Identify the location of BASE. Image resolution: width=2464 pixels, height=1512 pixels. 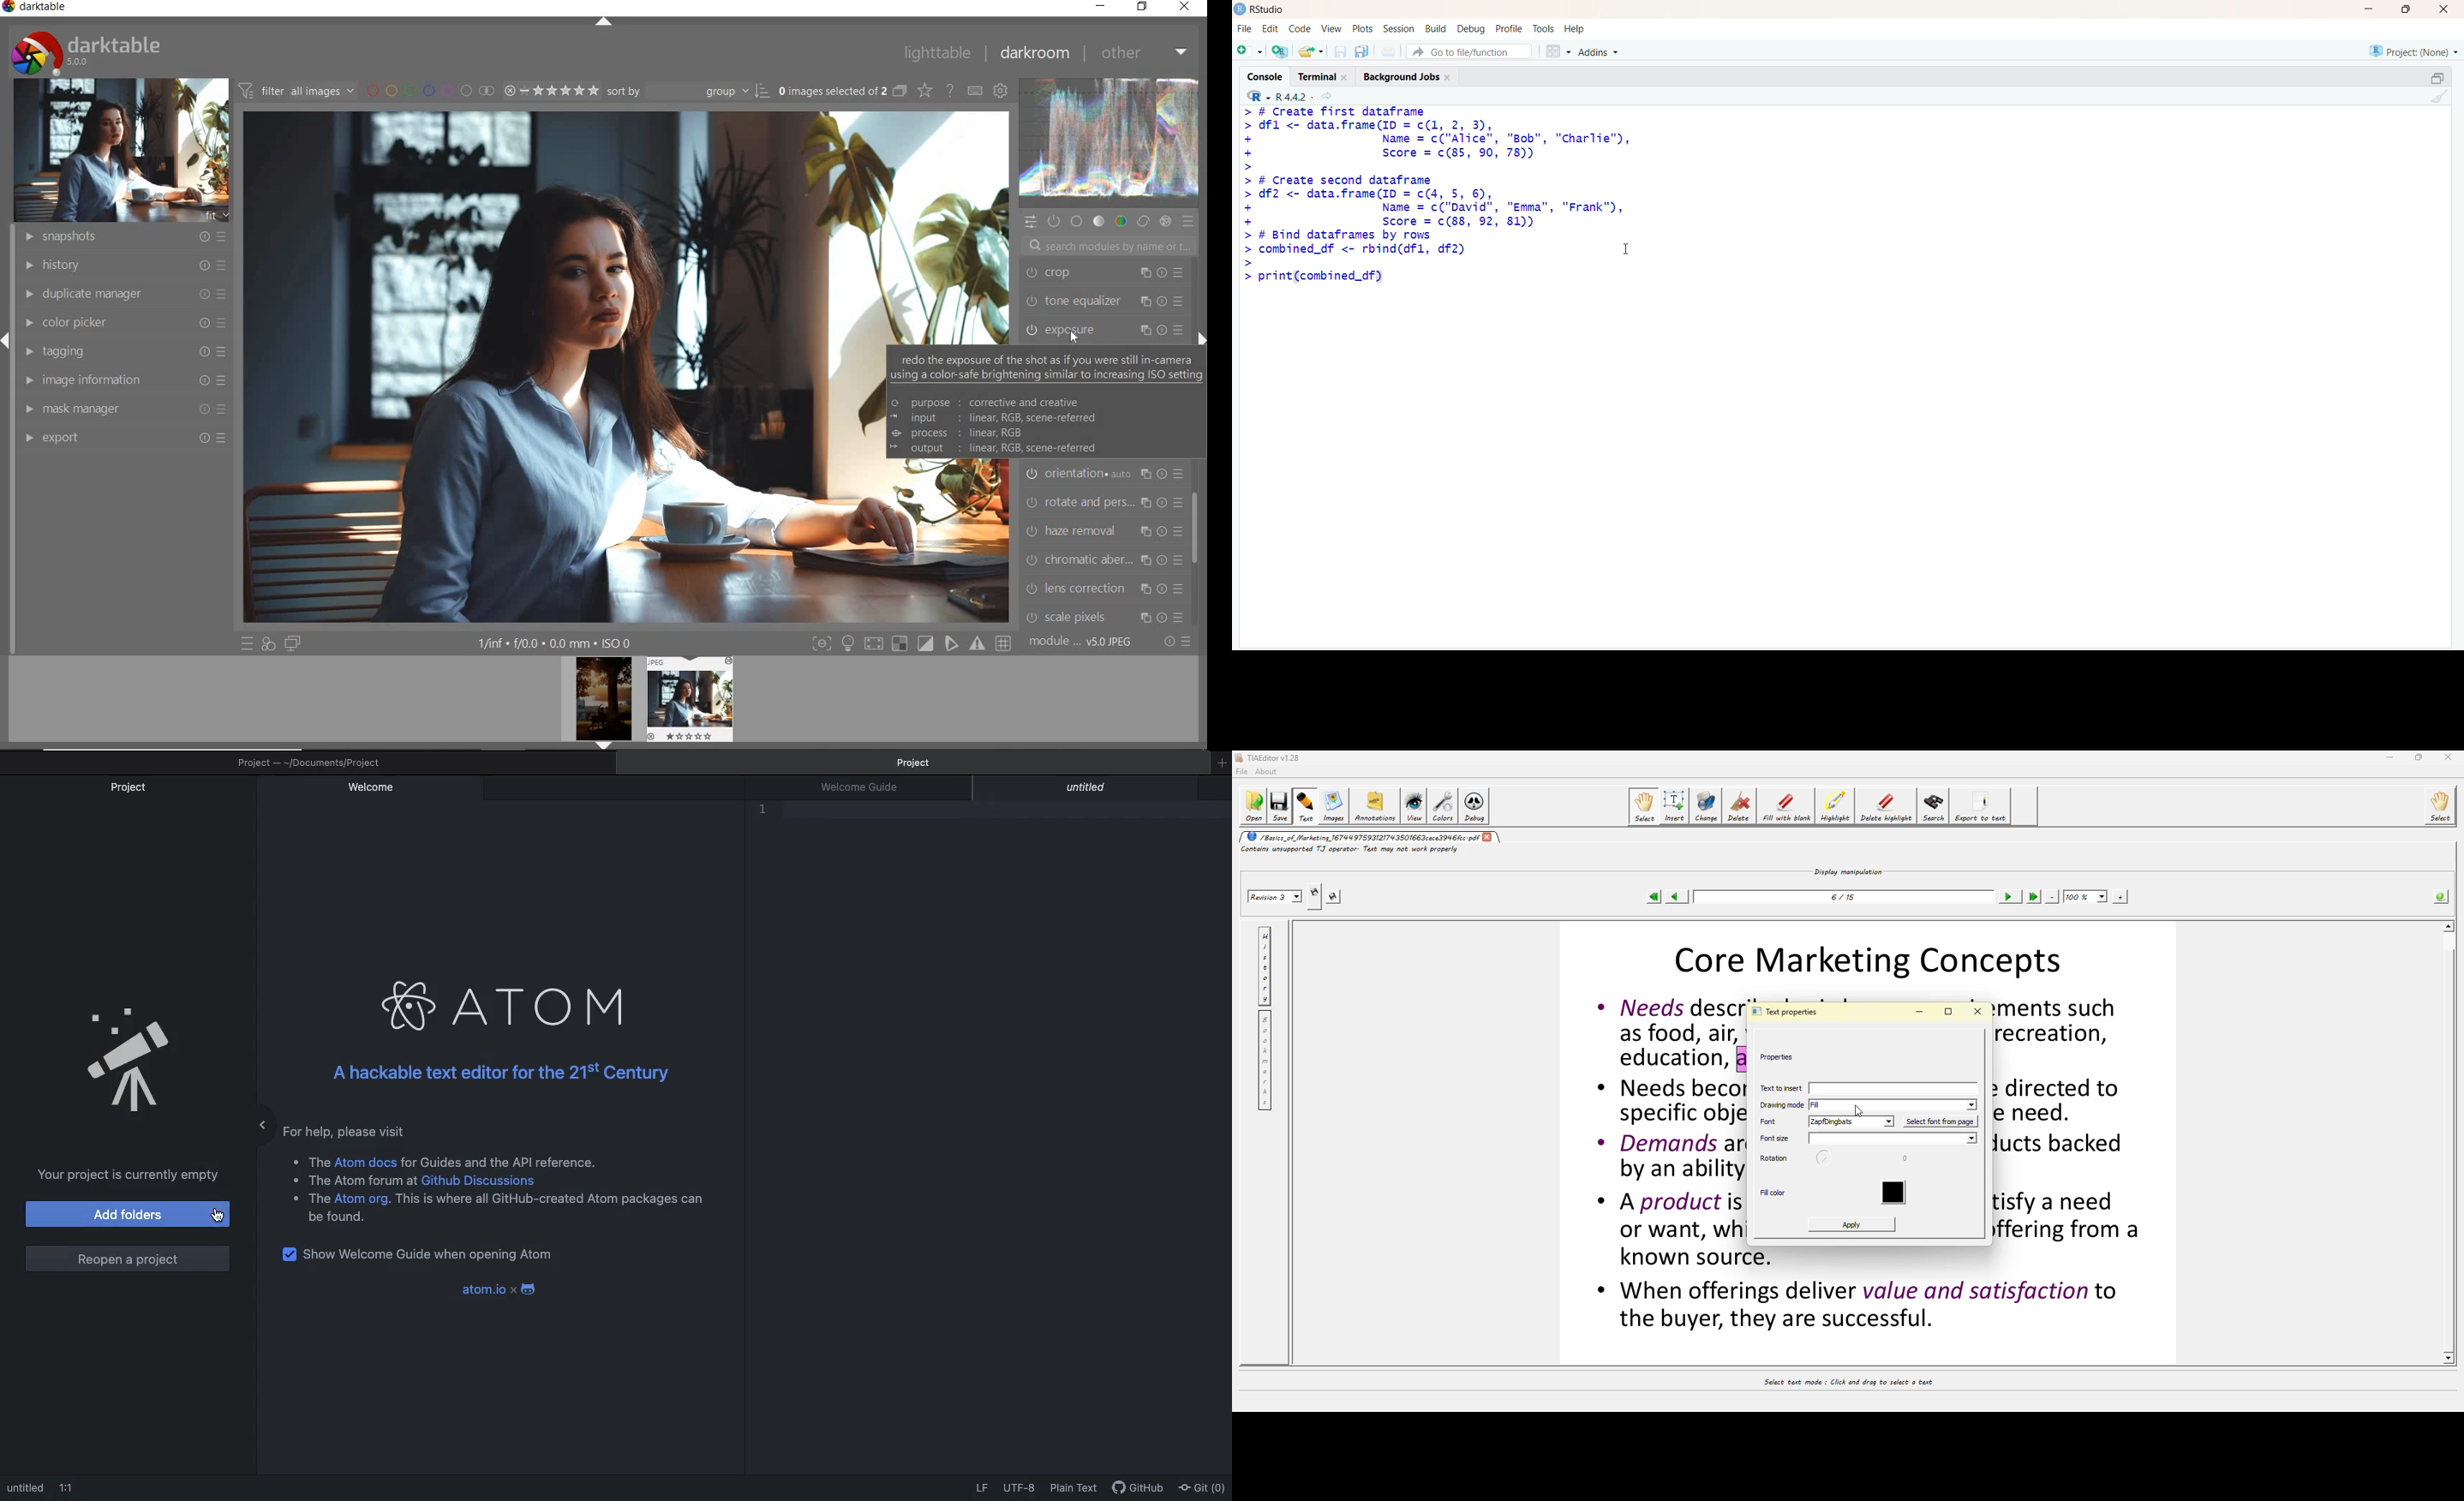
(1077, 222).